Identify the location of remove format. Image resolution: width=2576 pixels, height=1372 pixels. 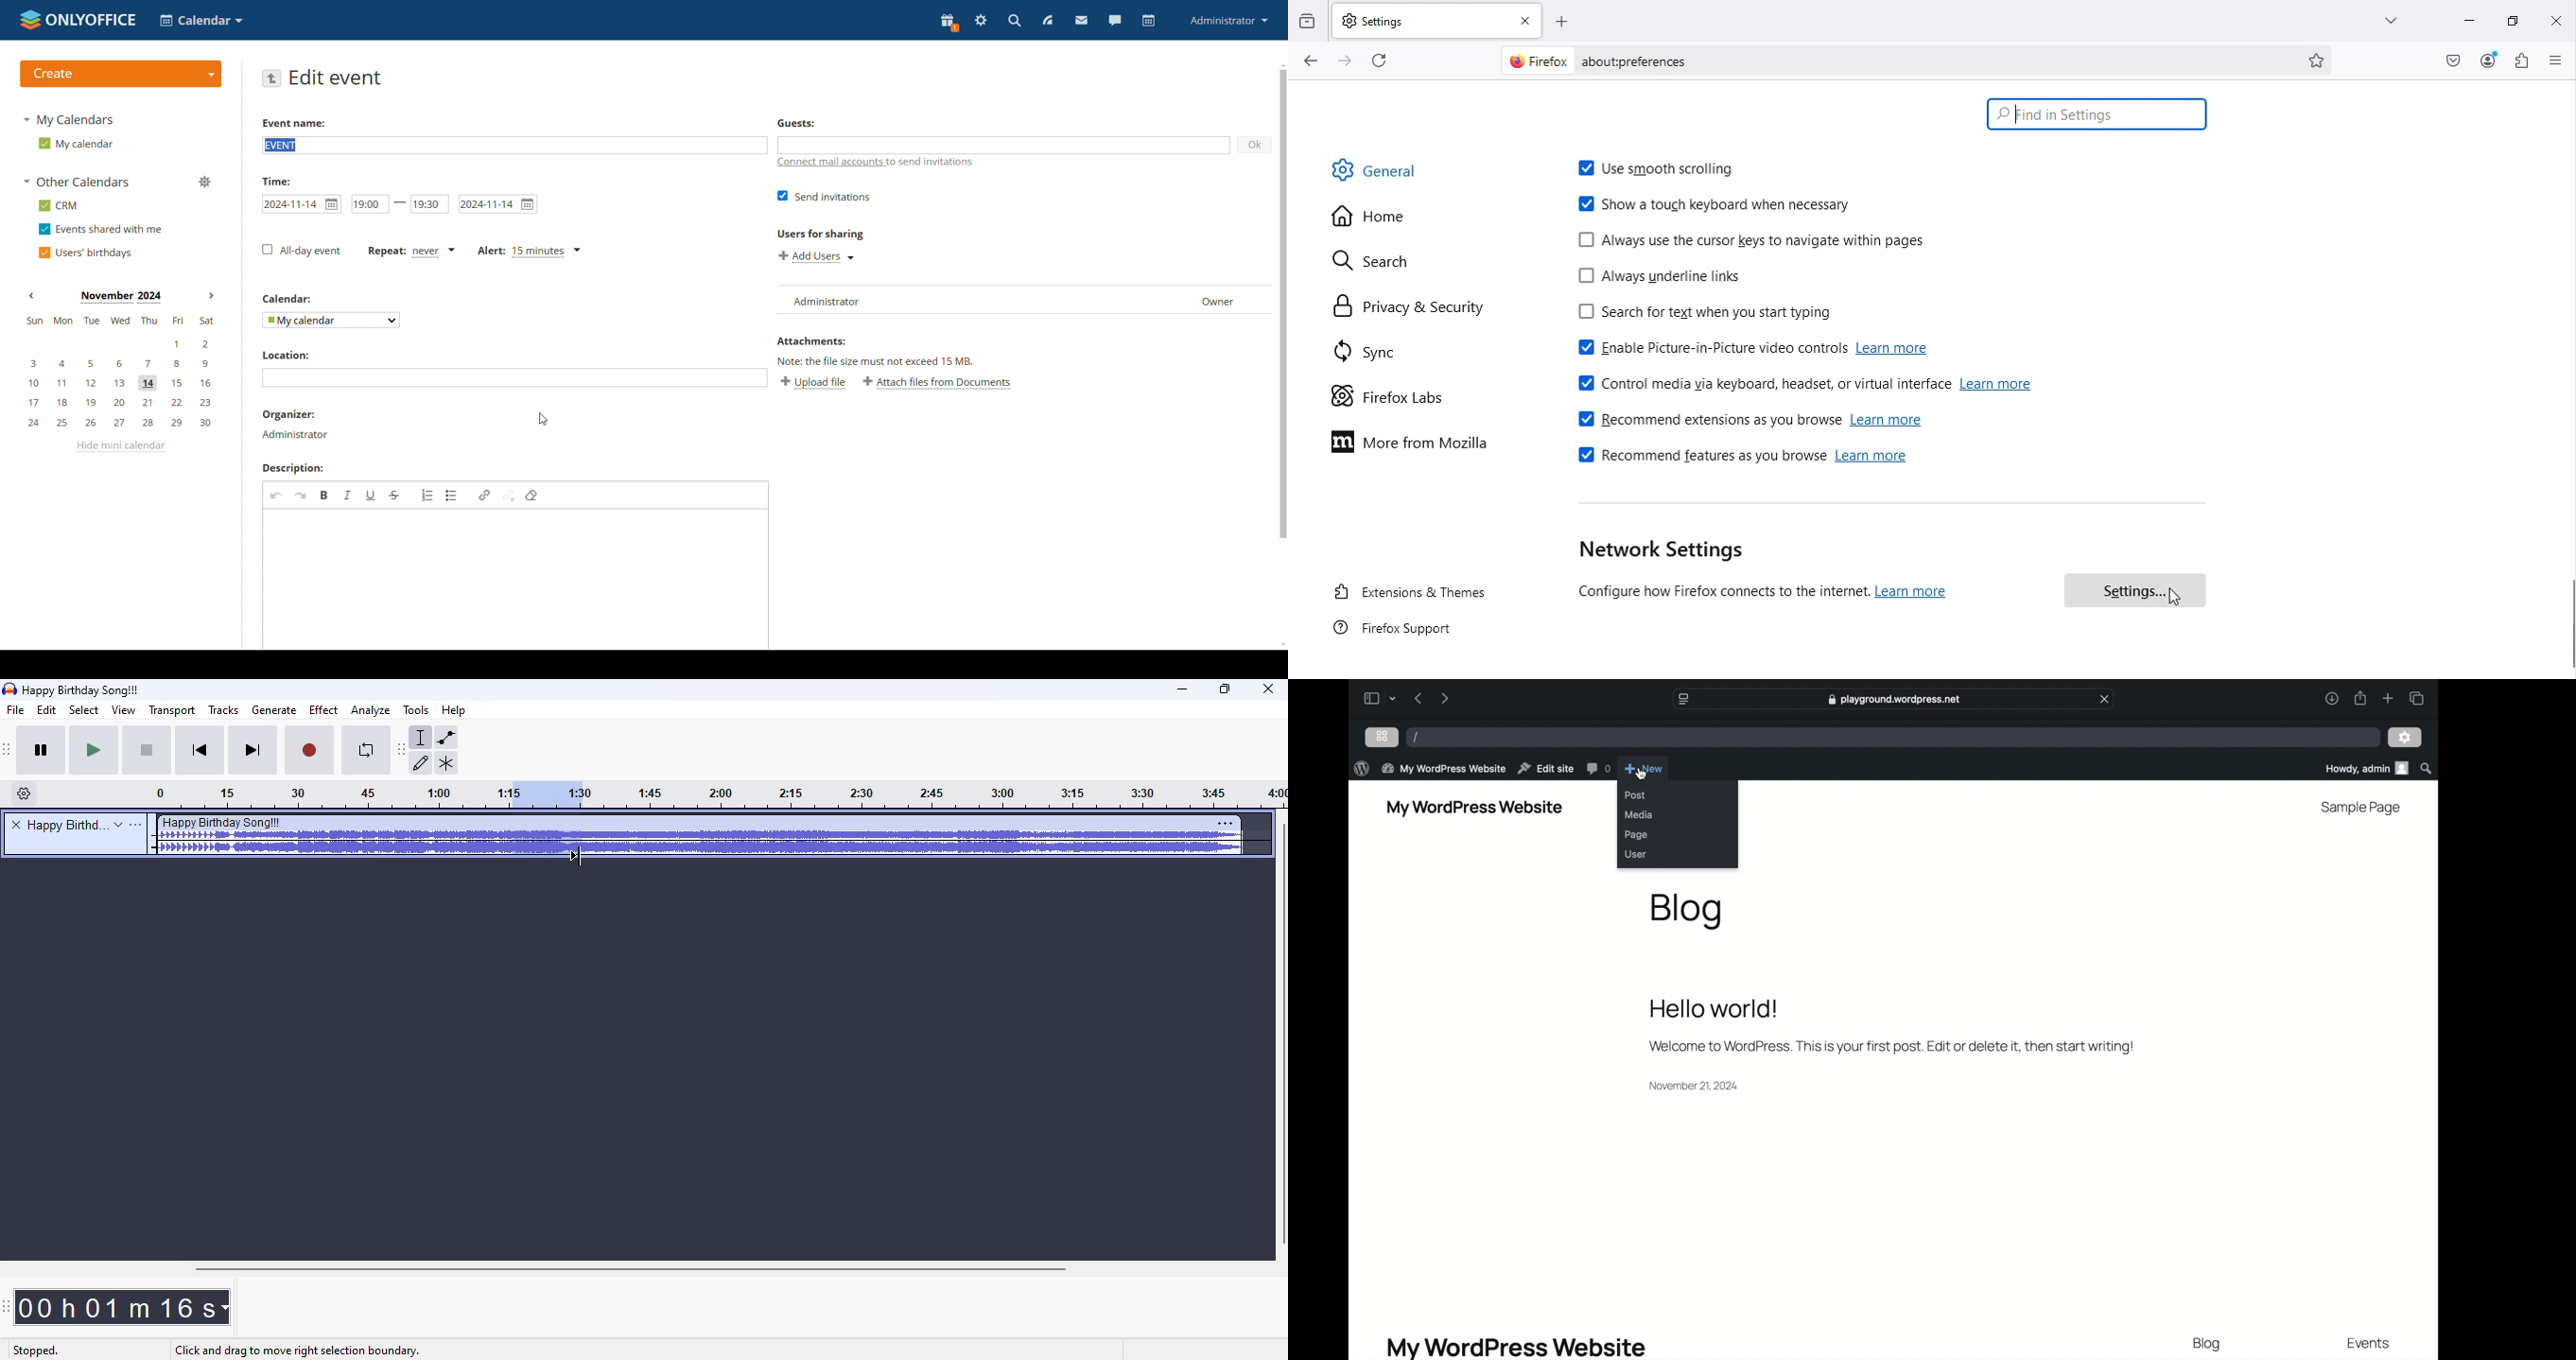
(533, 494).